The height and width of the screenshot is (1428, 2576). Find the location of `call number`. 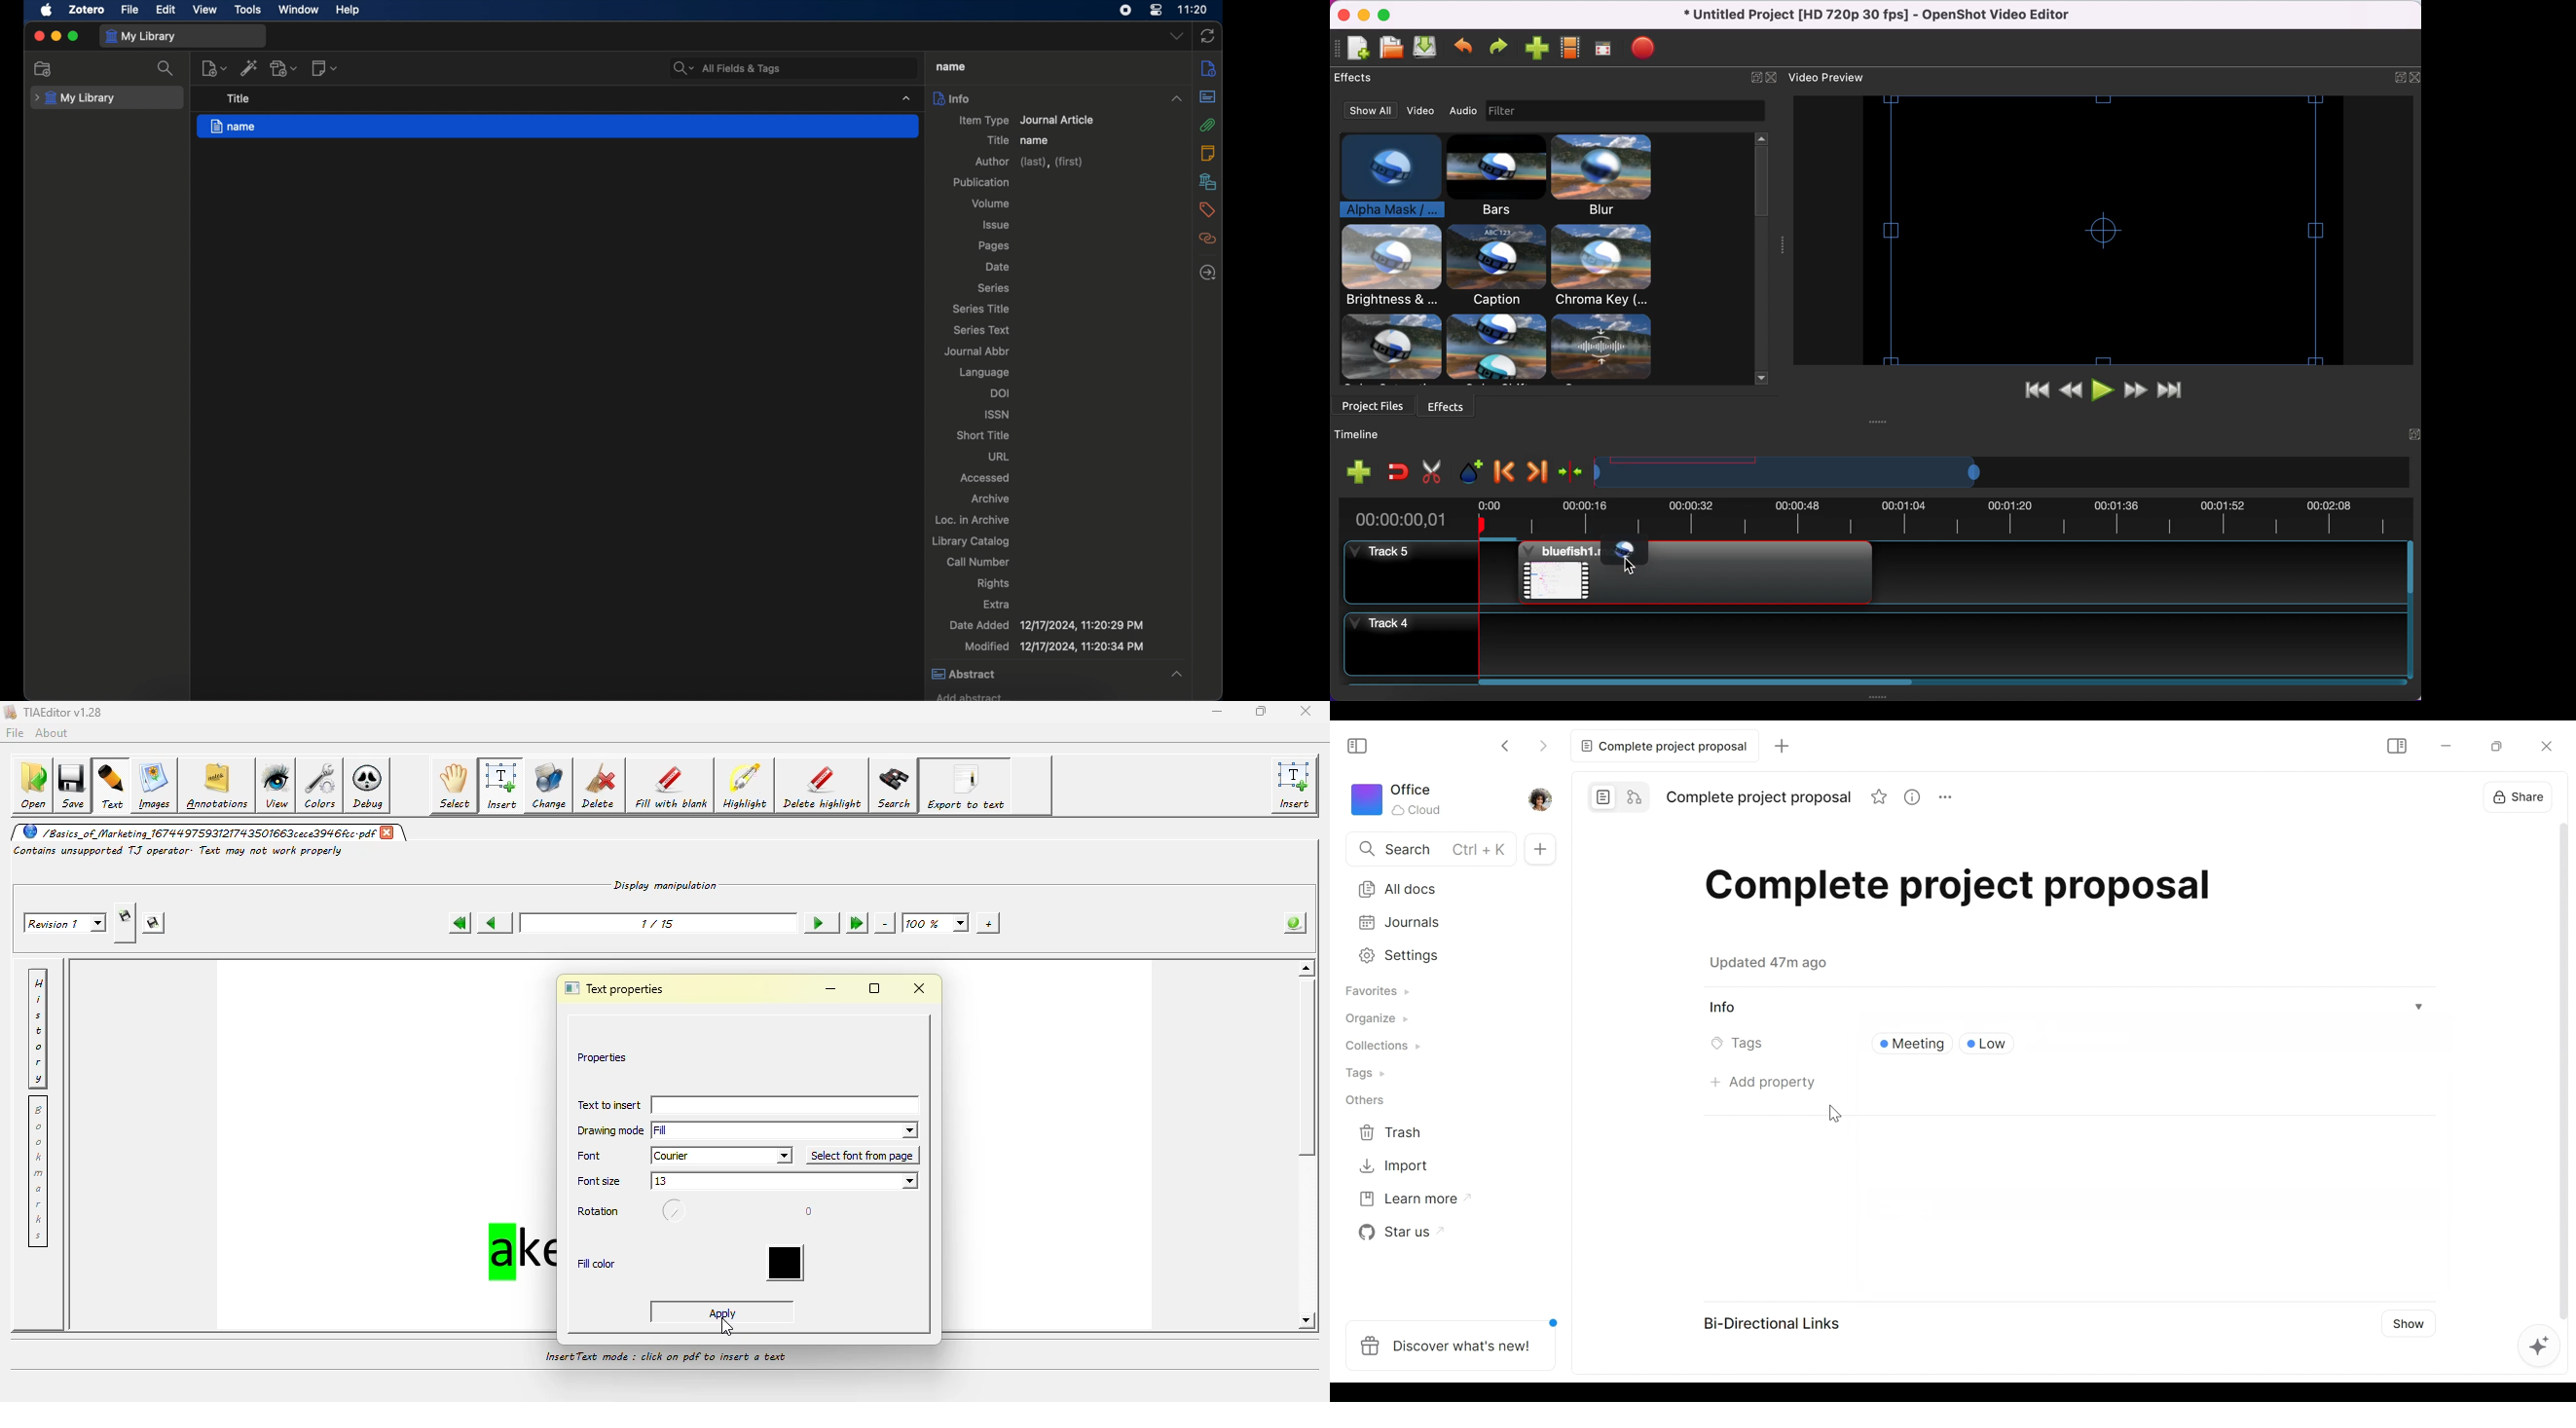

call number is located at coordinates (979, 561).